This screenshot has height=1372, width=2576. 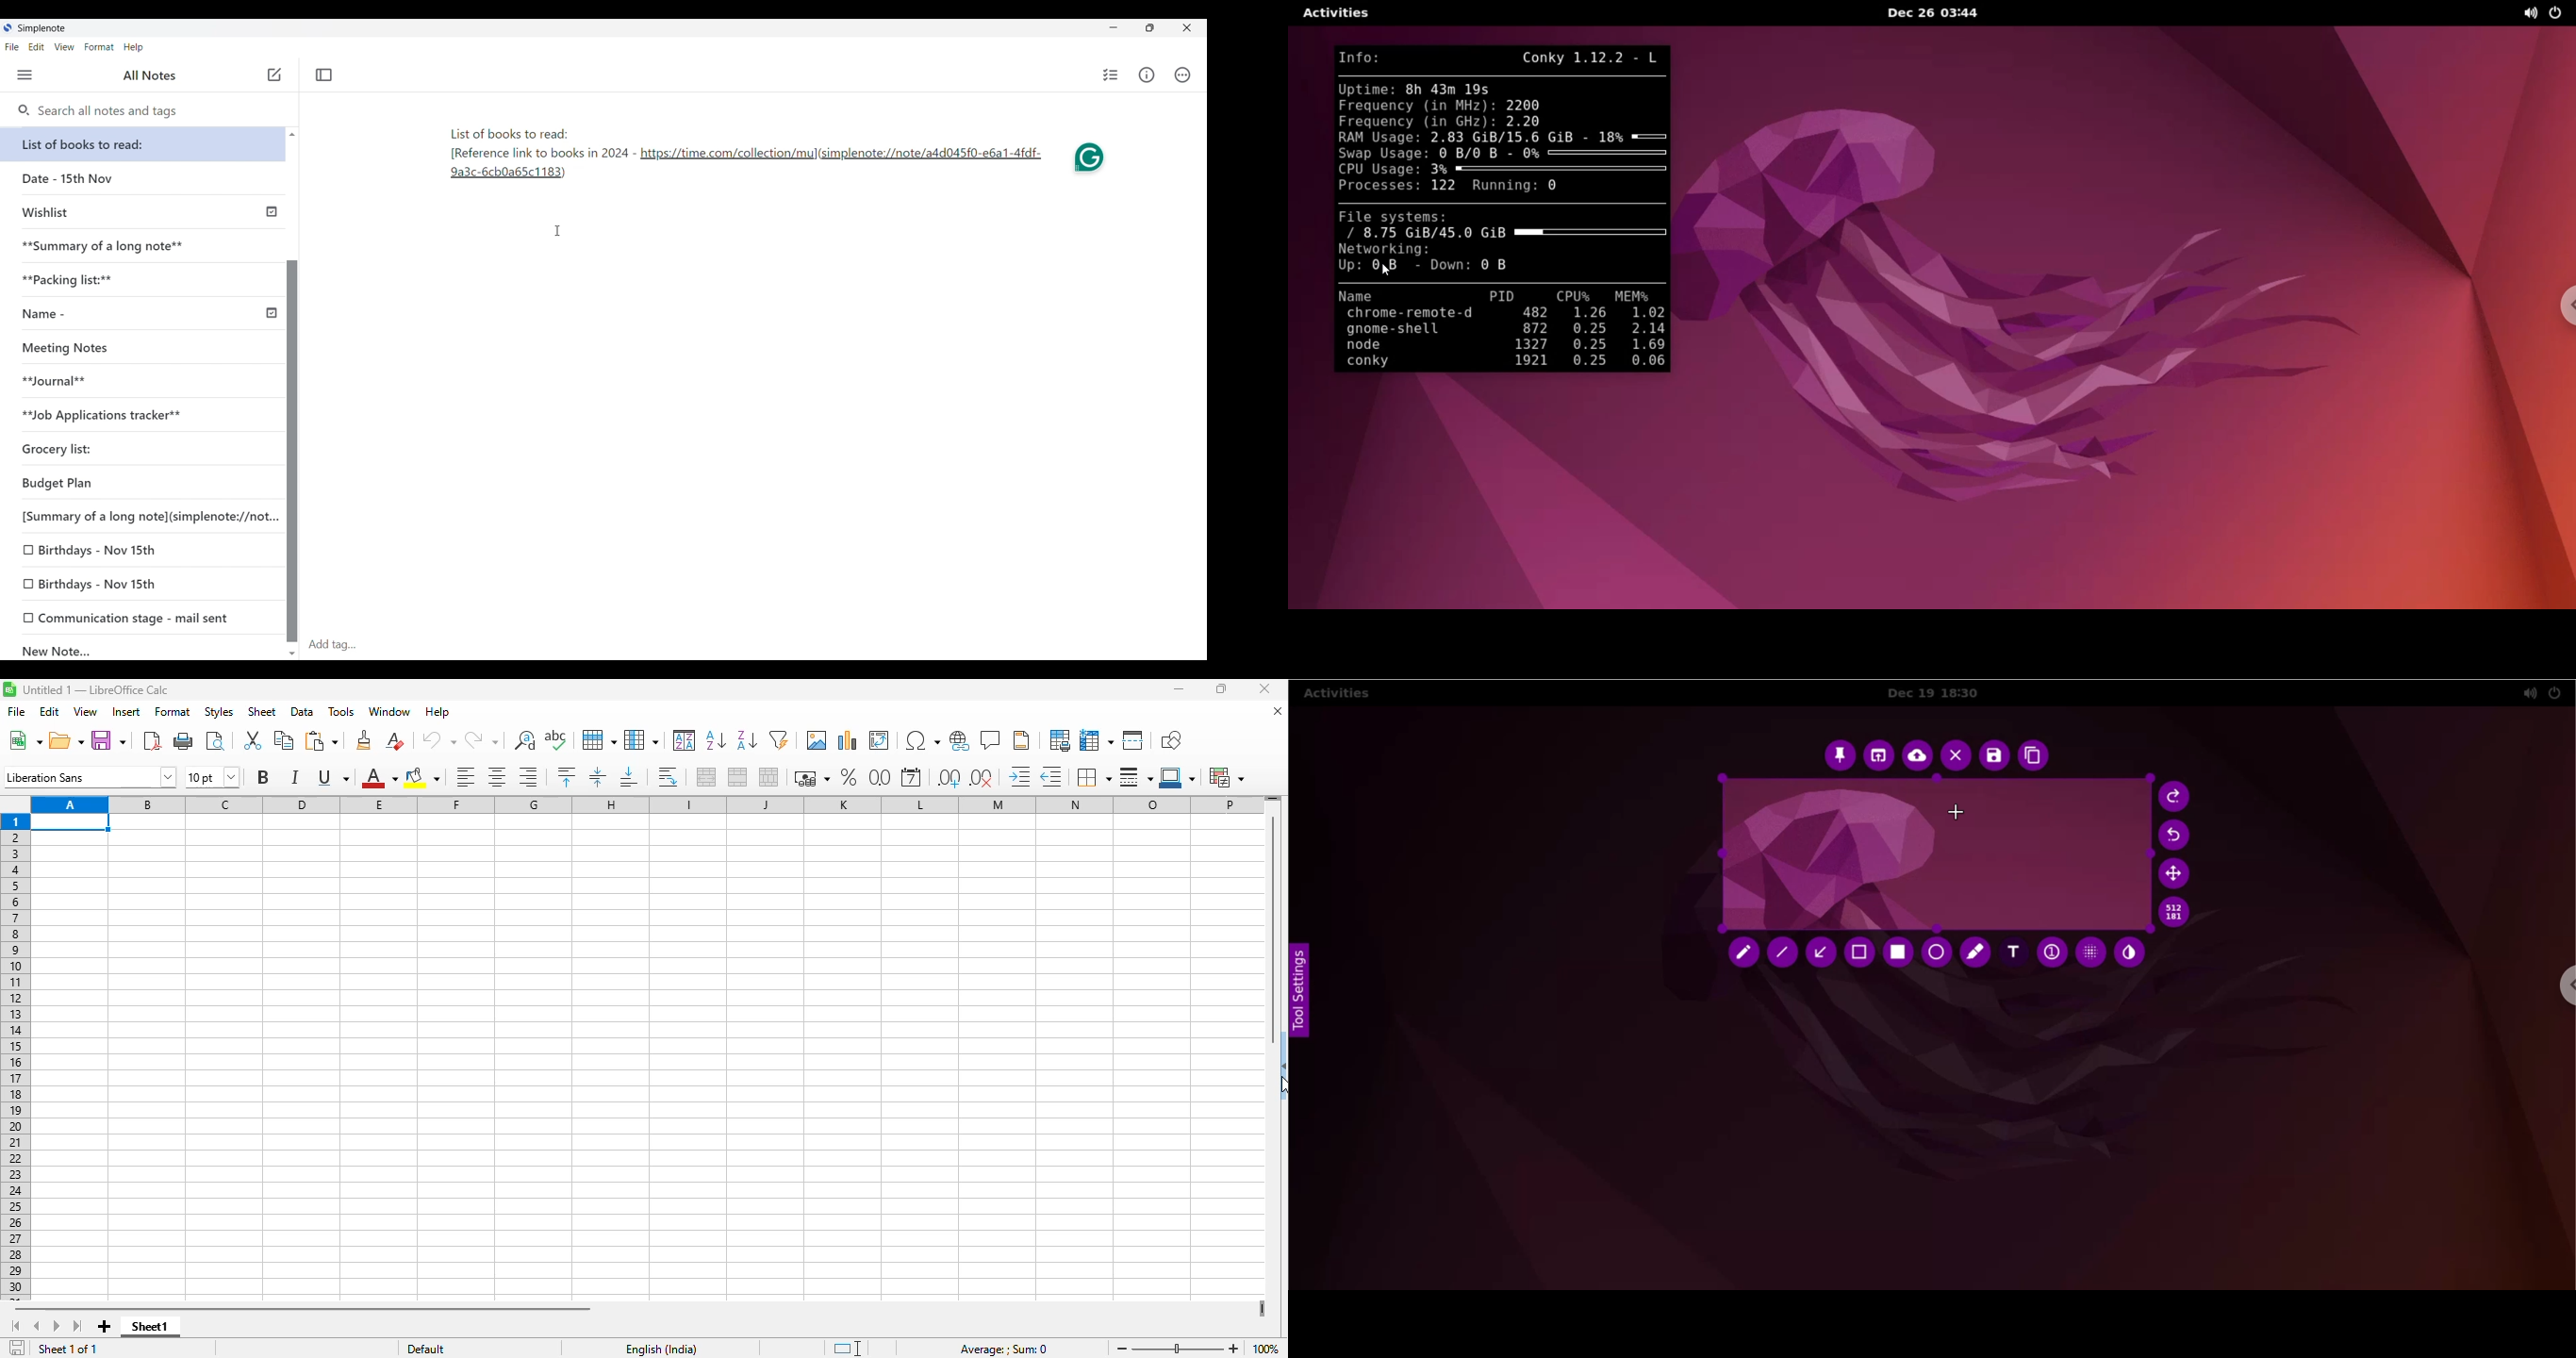 I want to click on italic, so click(x=293, y=777).